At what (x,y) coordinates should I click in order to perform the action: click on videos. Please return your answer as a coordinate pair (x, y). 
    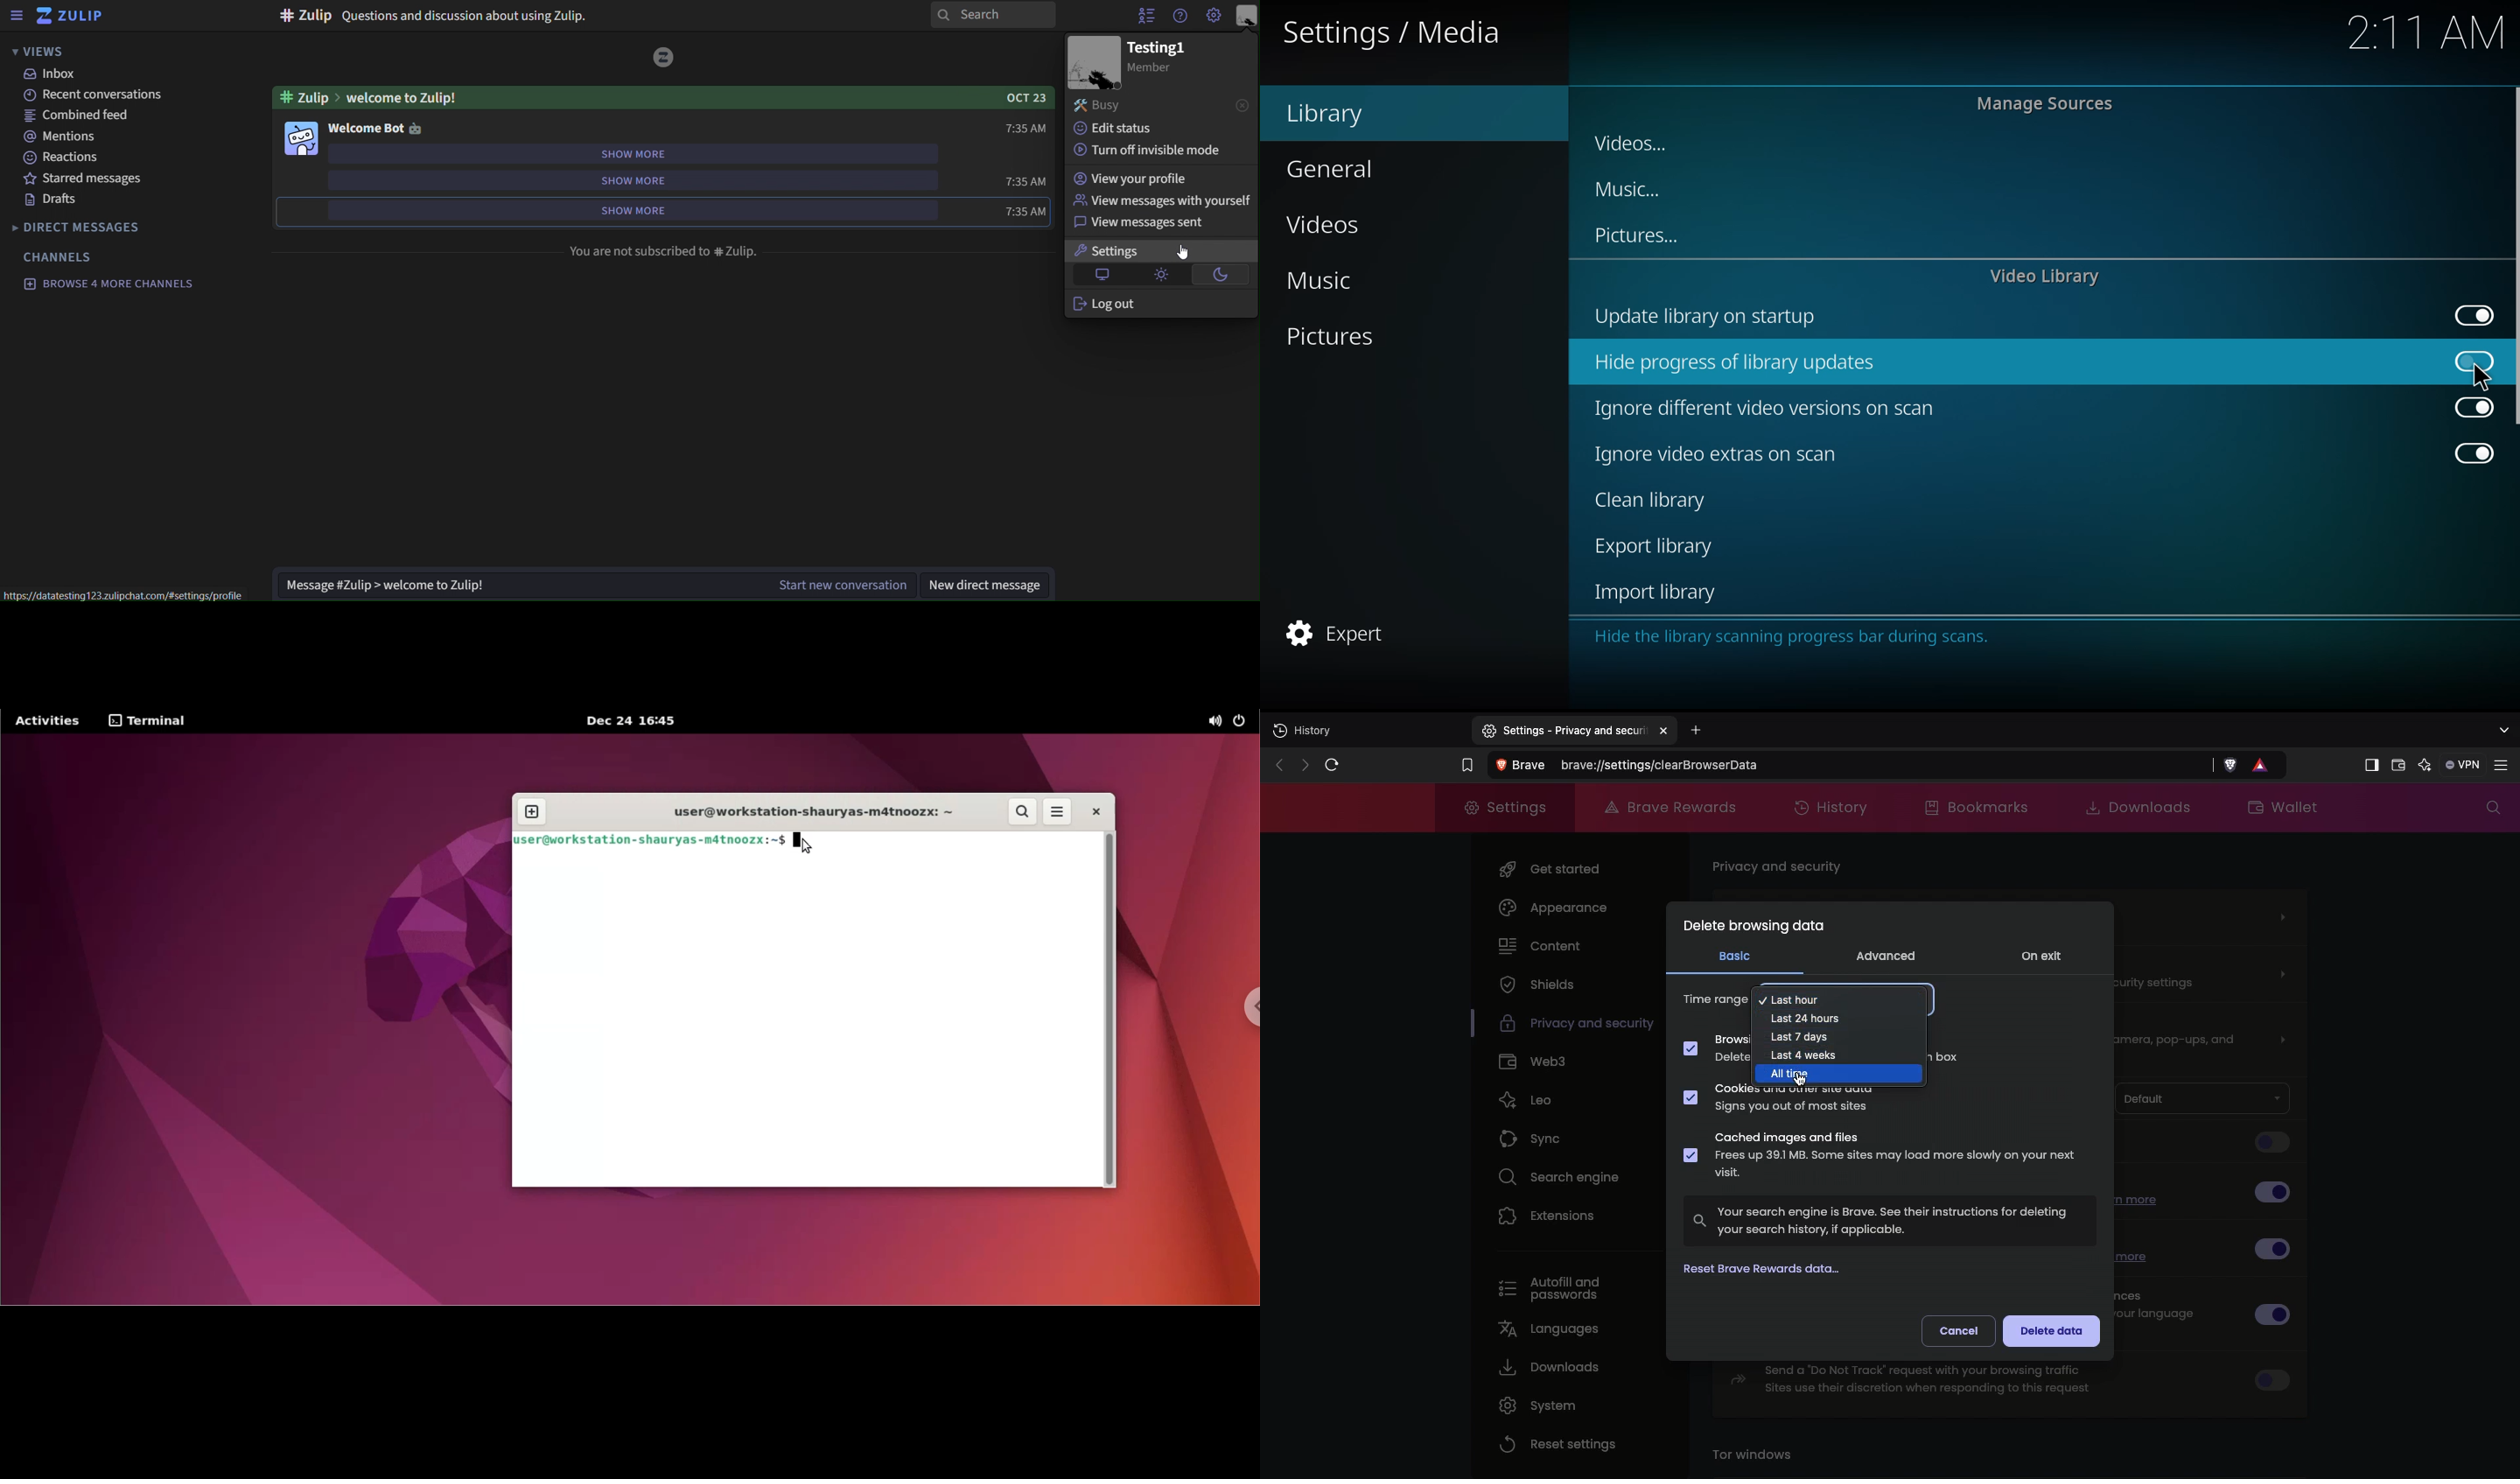
    Looking at the image, I should click on (1639, 139).